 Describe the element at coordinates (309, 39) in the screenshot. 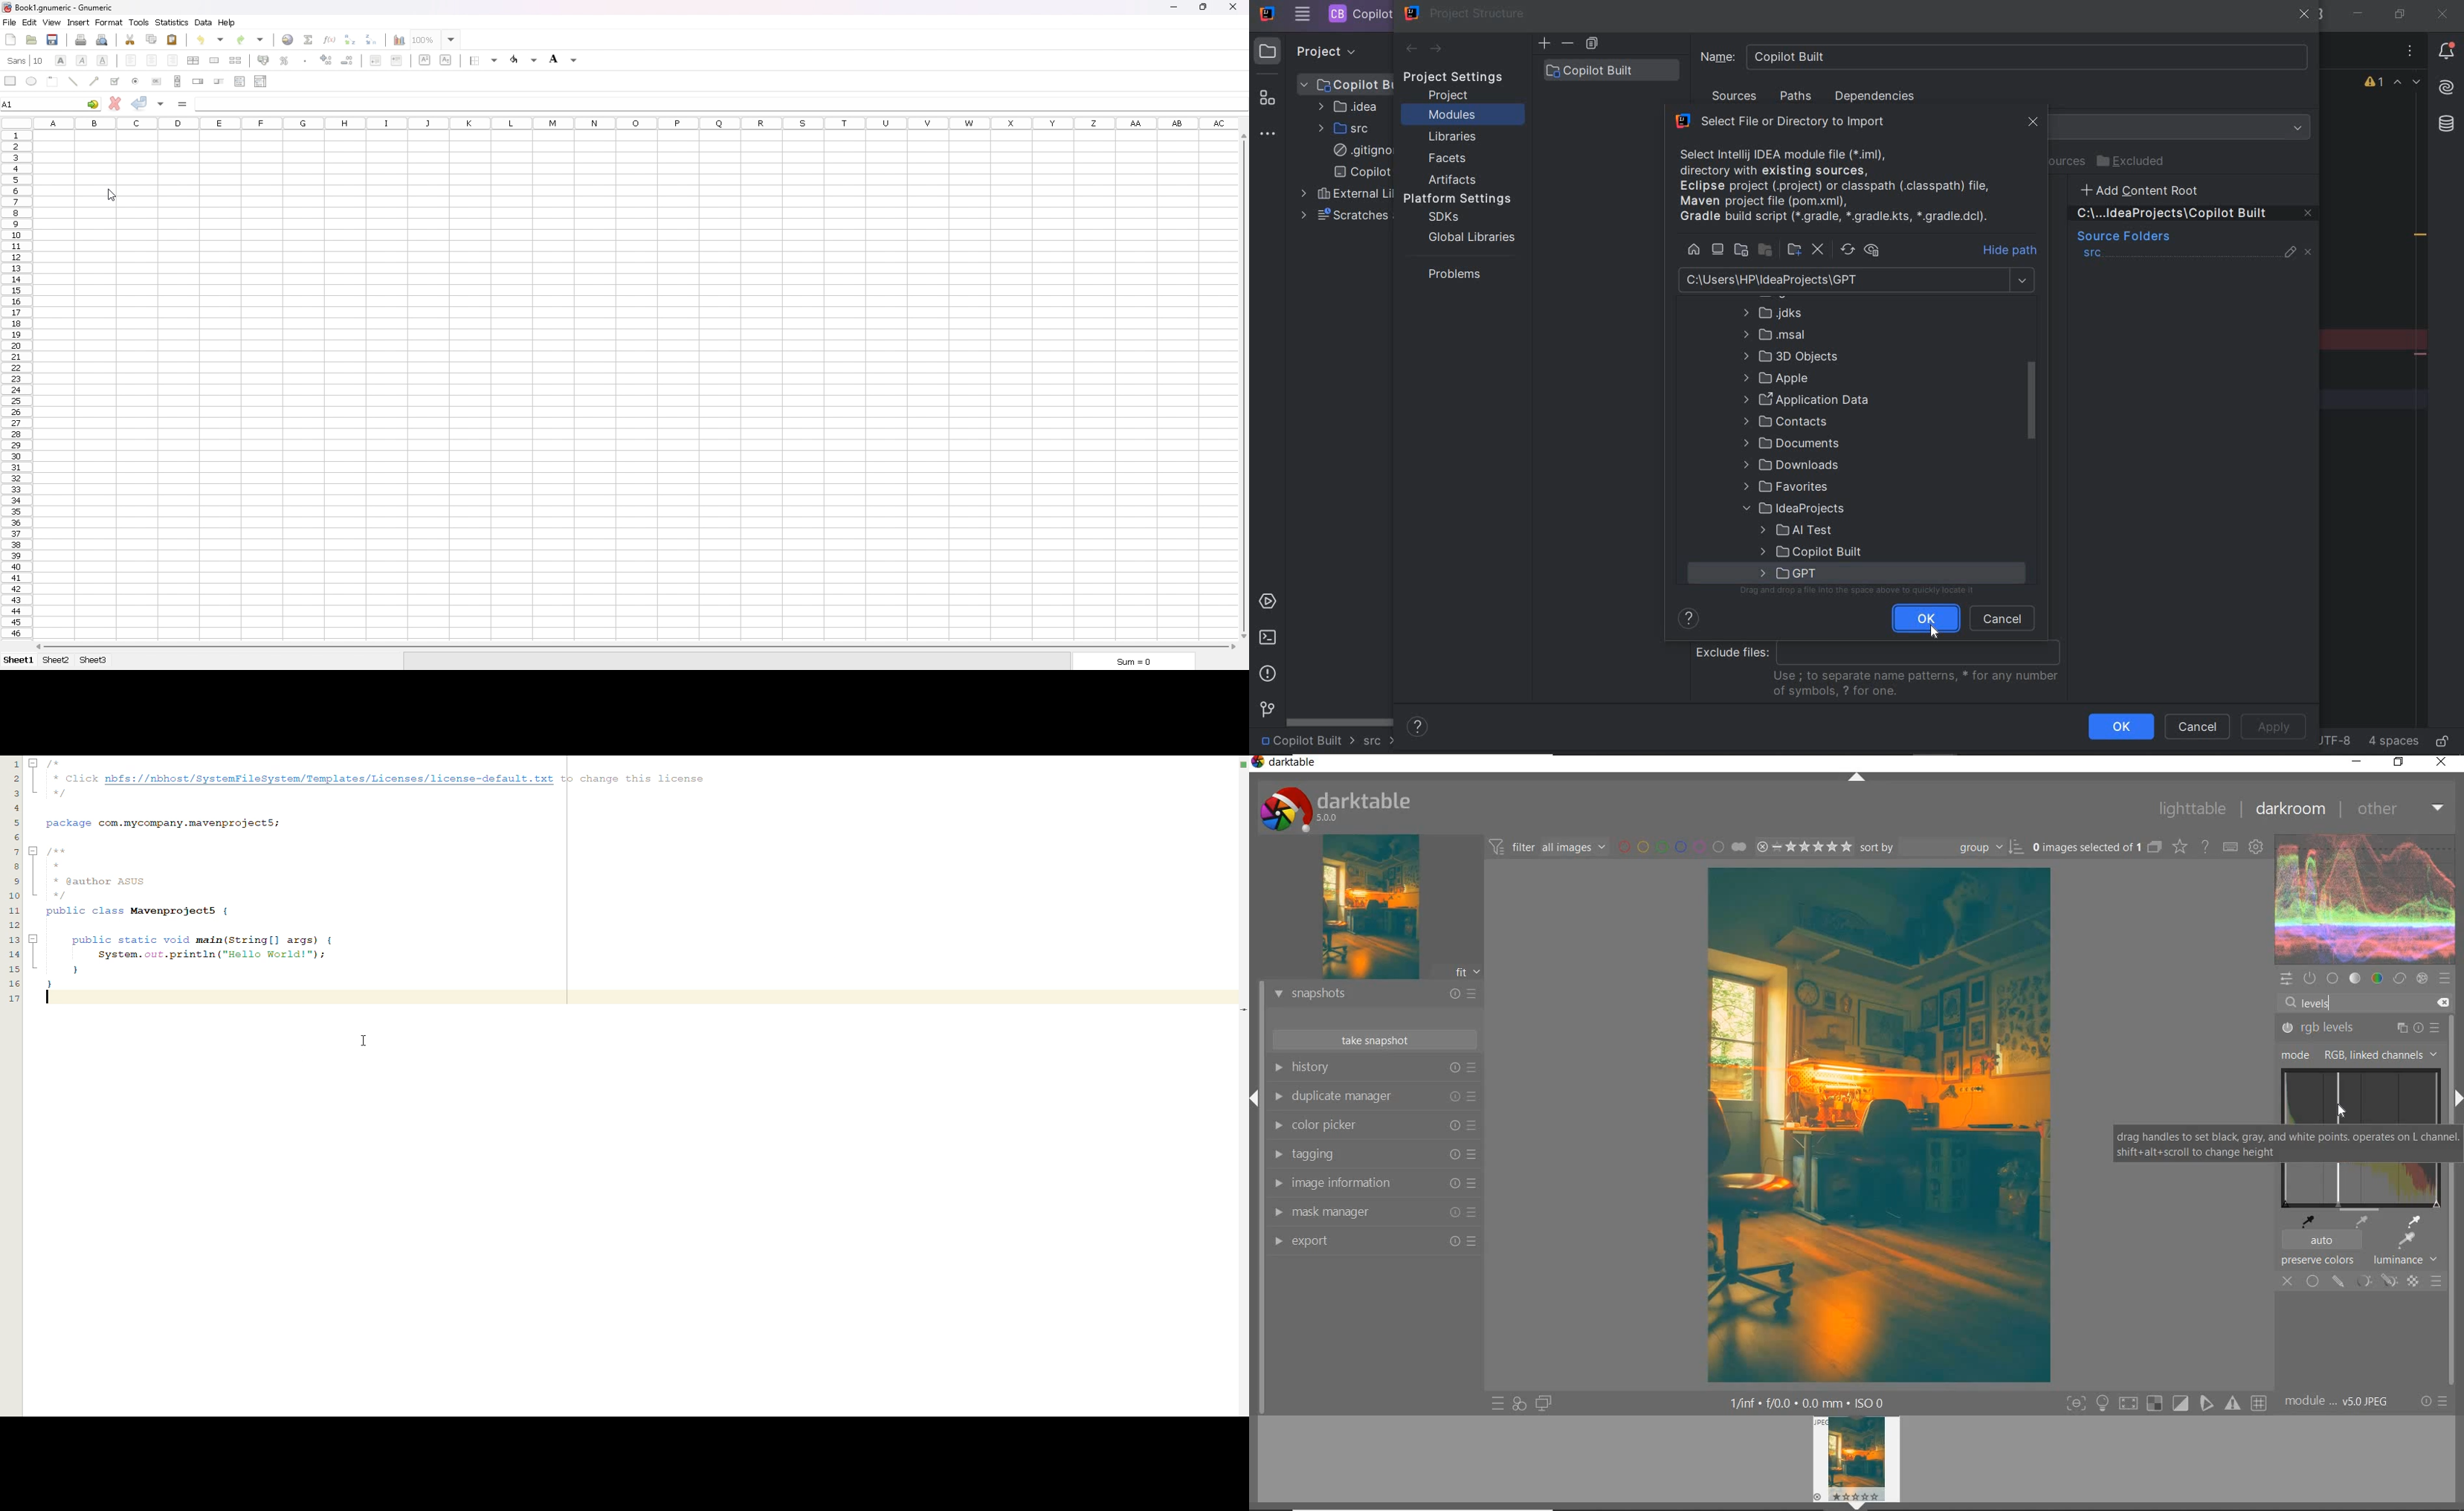

I see `summation` at that location.